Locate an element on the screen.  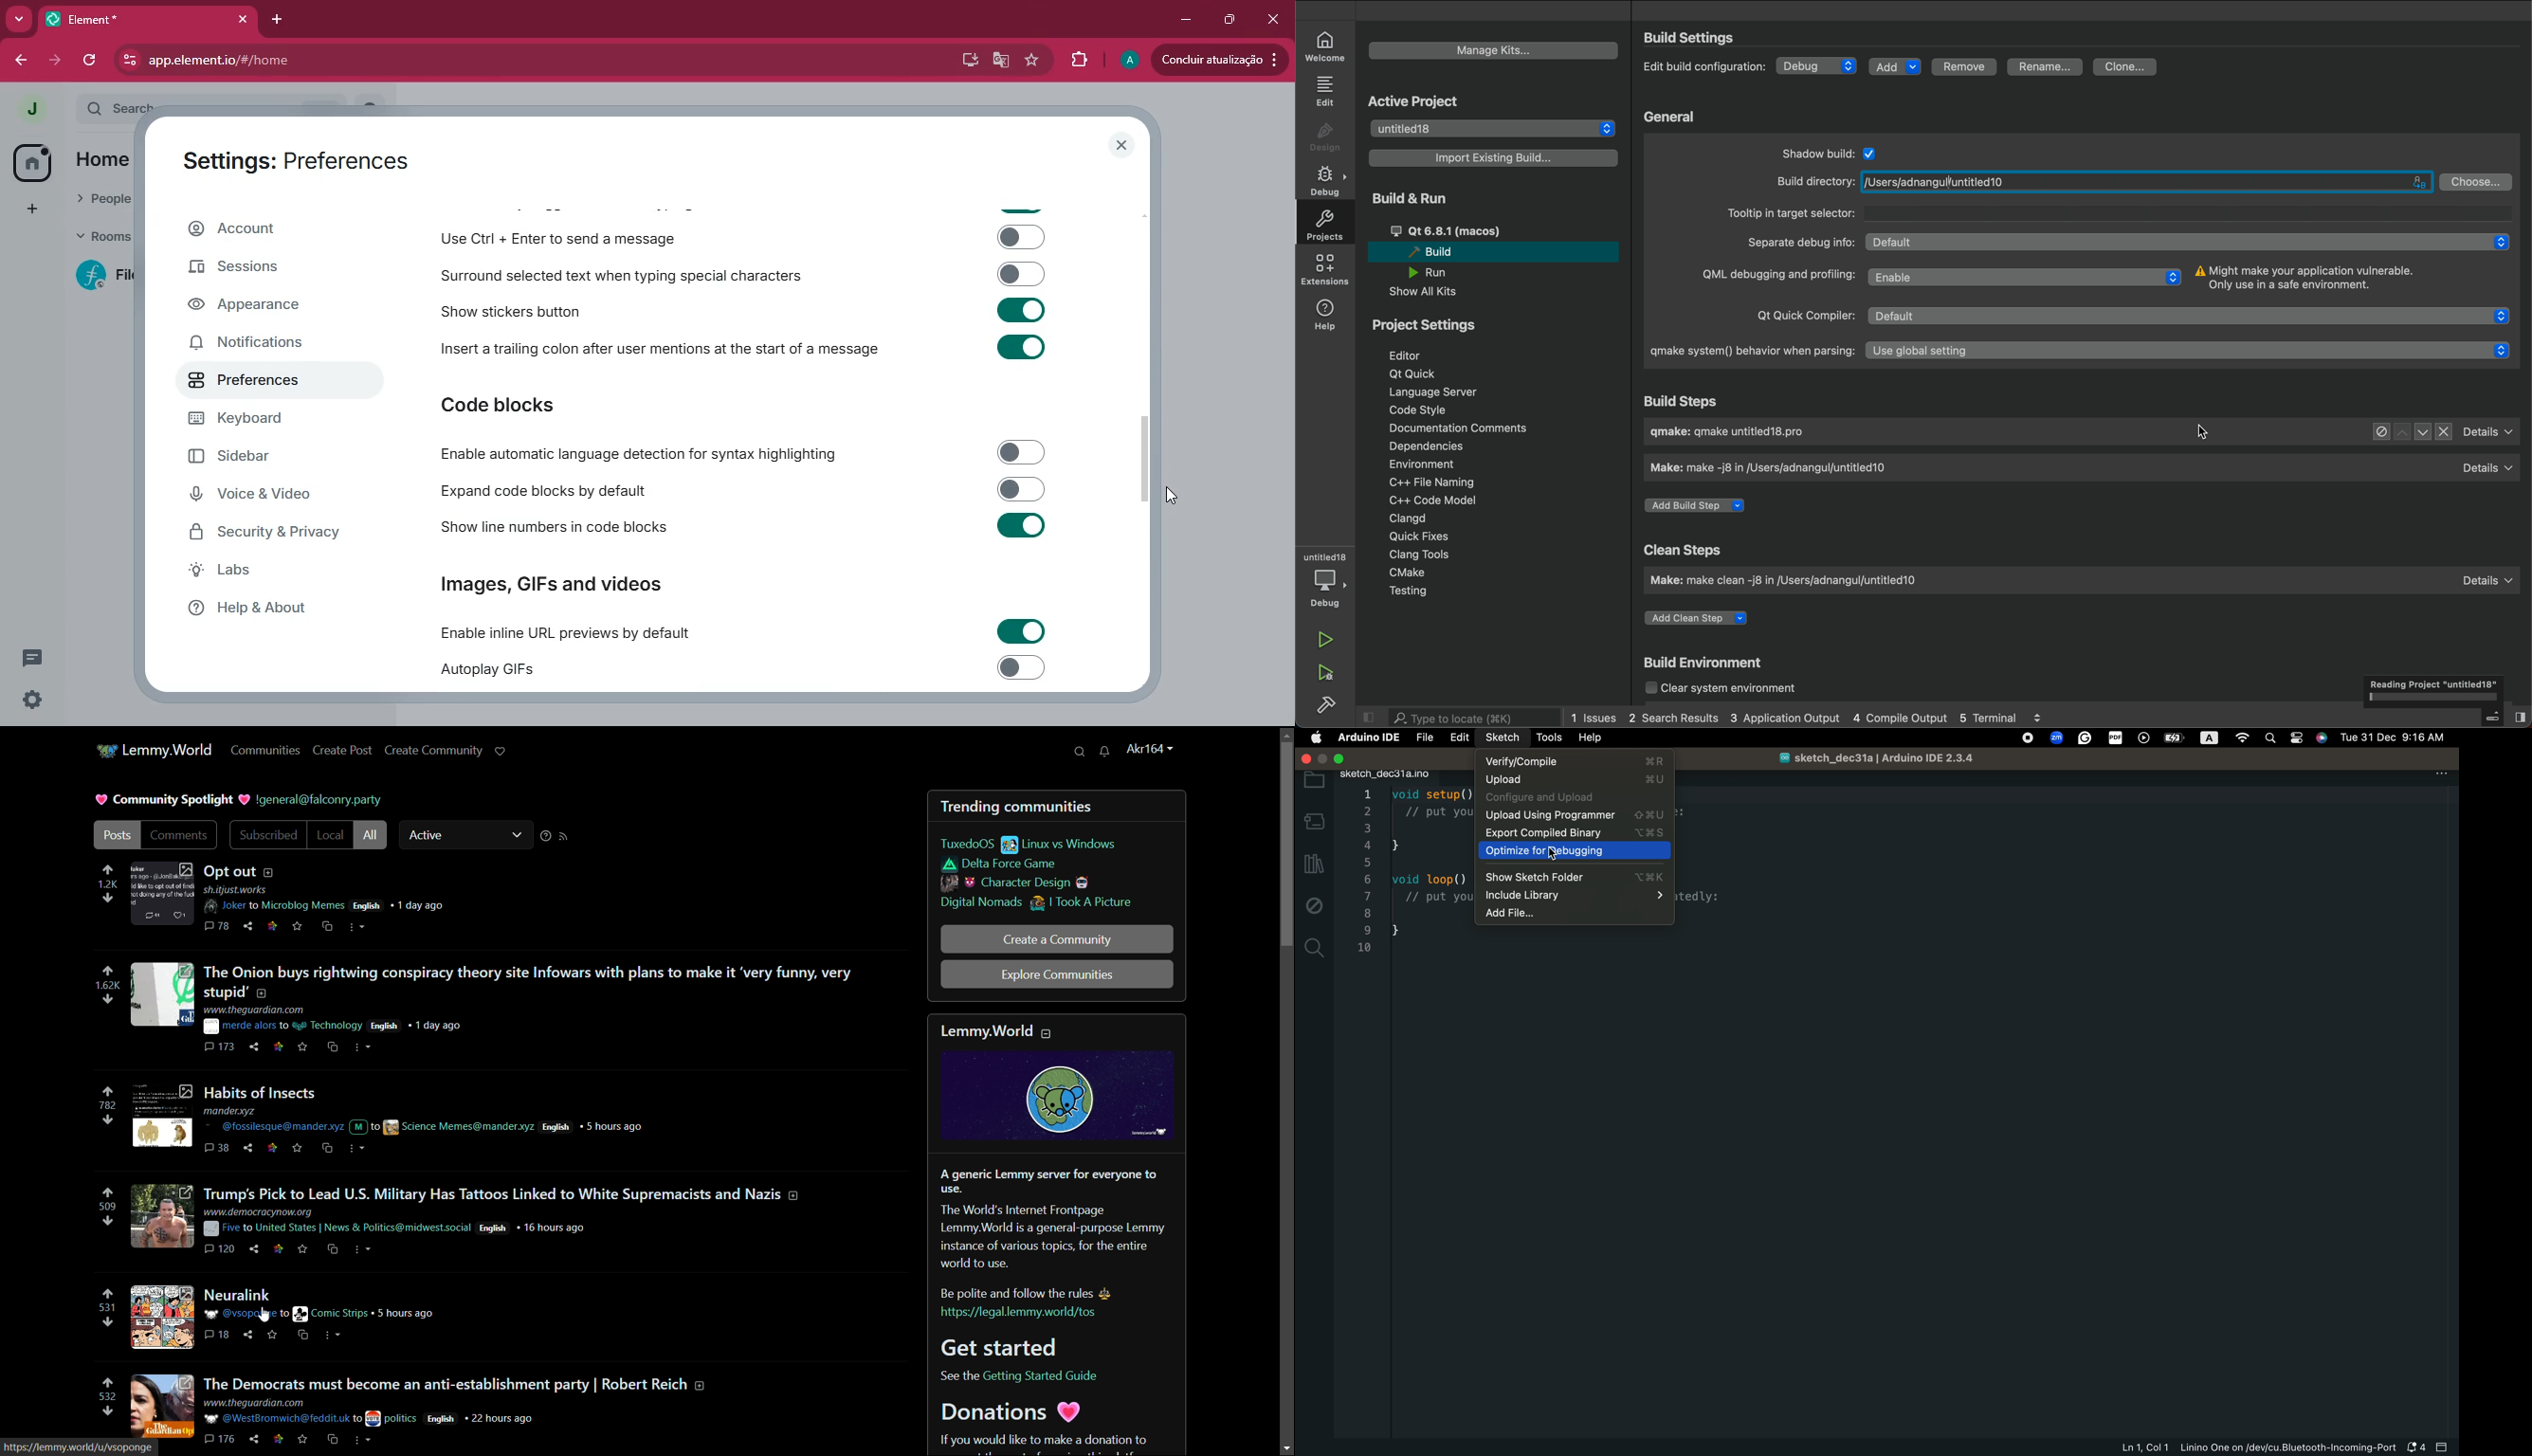
untitled is located at coordinates (1325, 553).